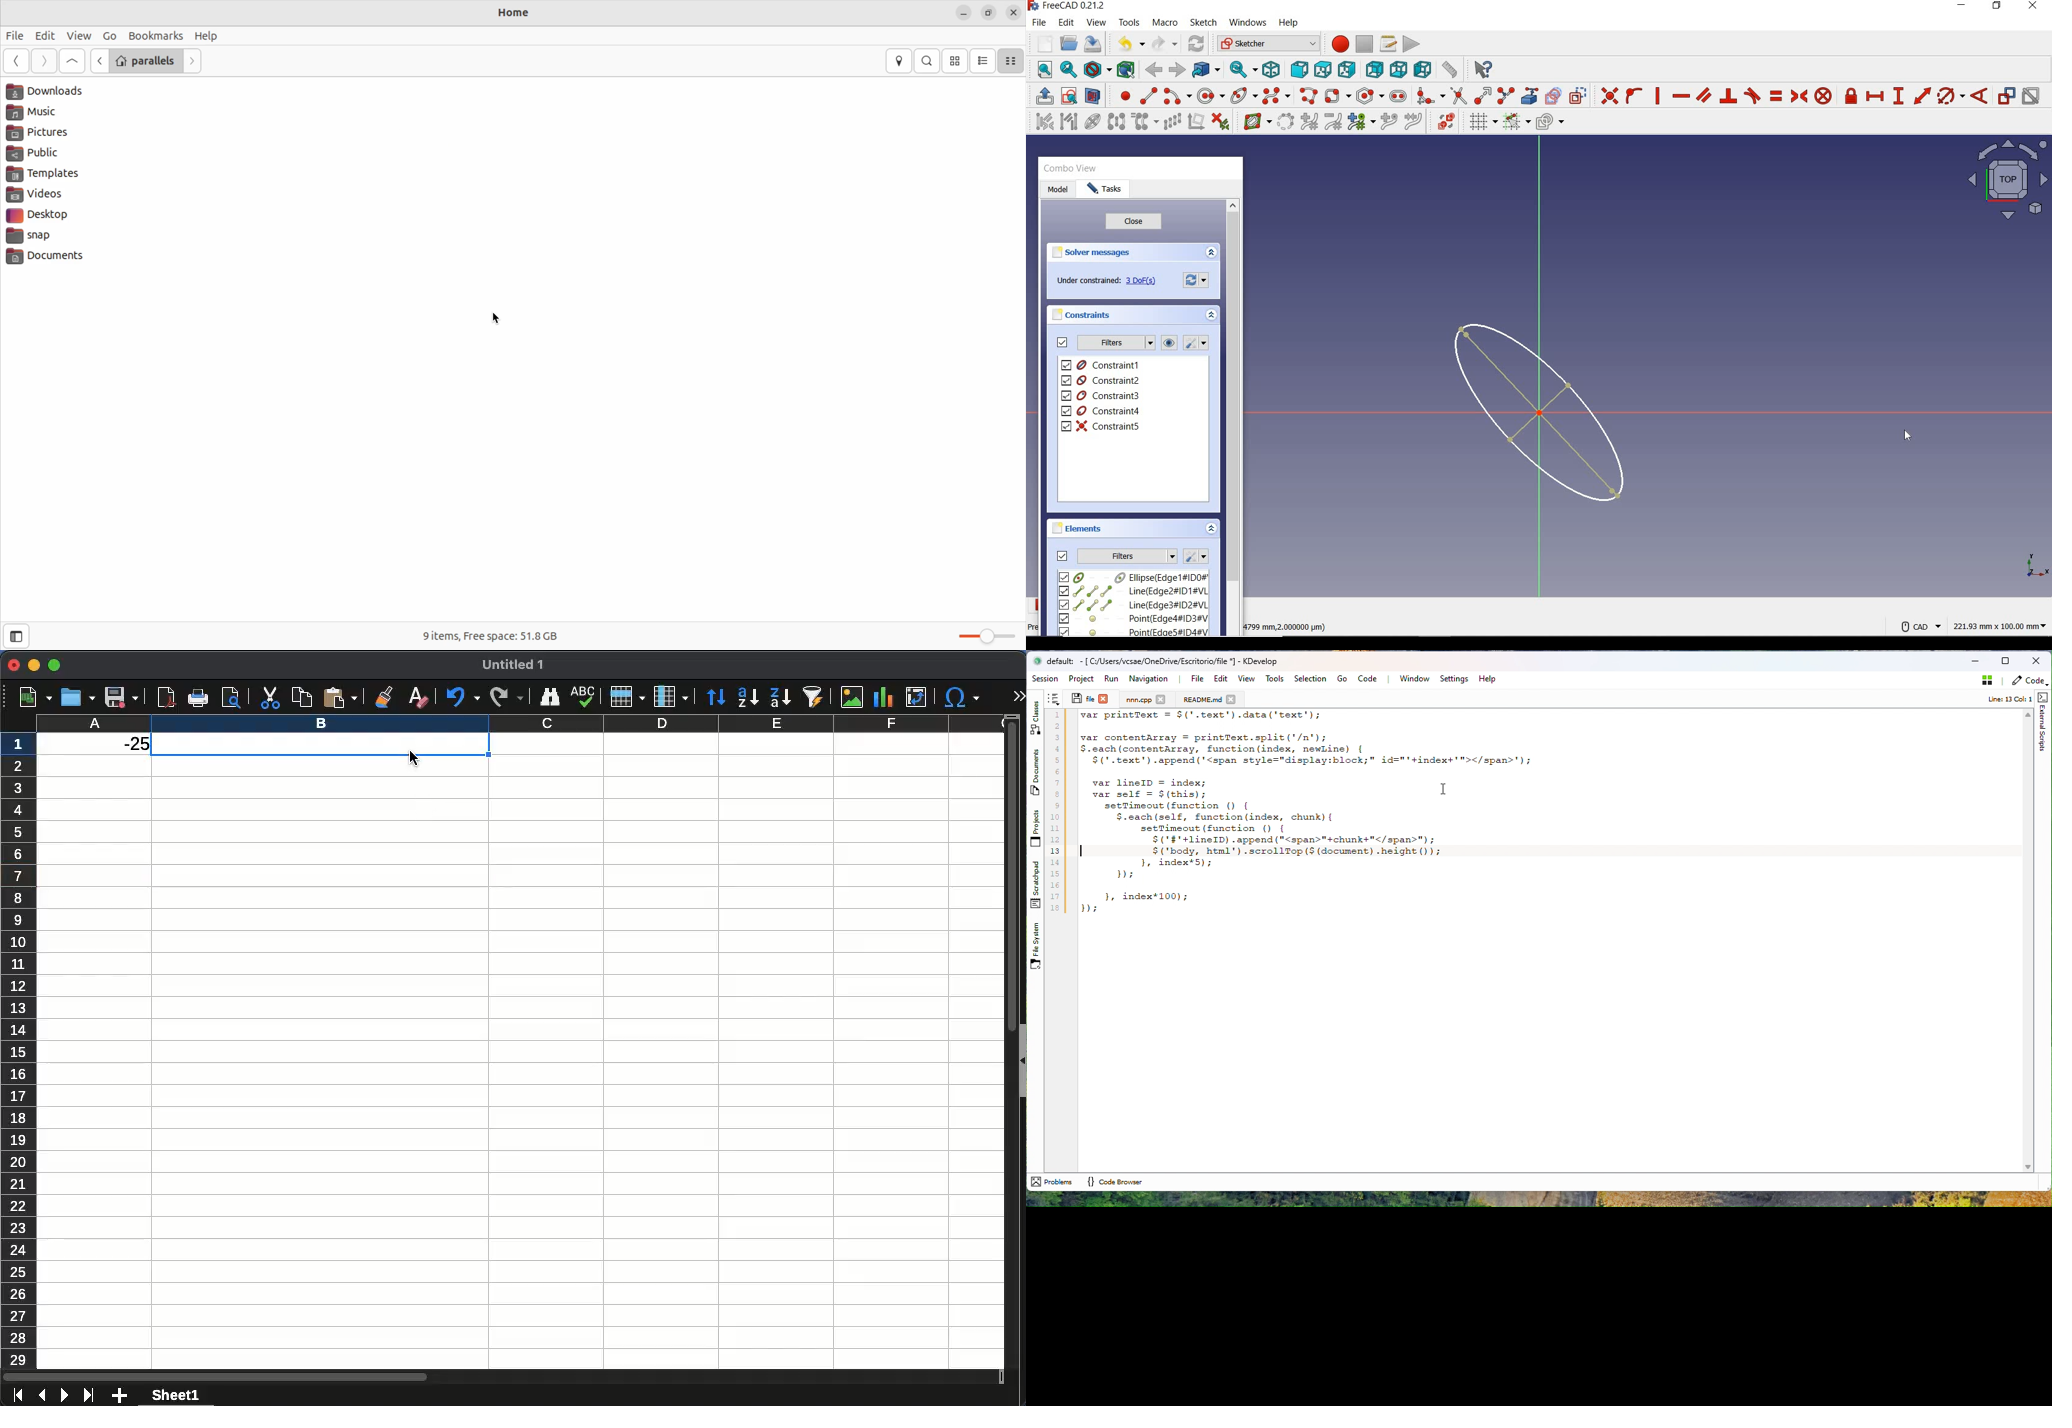 The image size is (2072, 1428). What do you see at coordinates (1370, 678) in the screenshot?
I see `Code` at bounding box center [1370, 678].